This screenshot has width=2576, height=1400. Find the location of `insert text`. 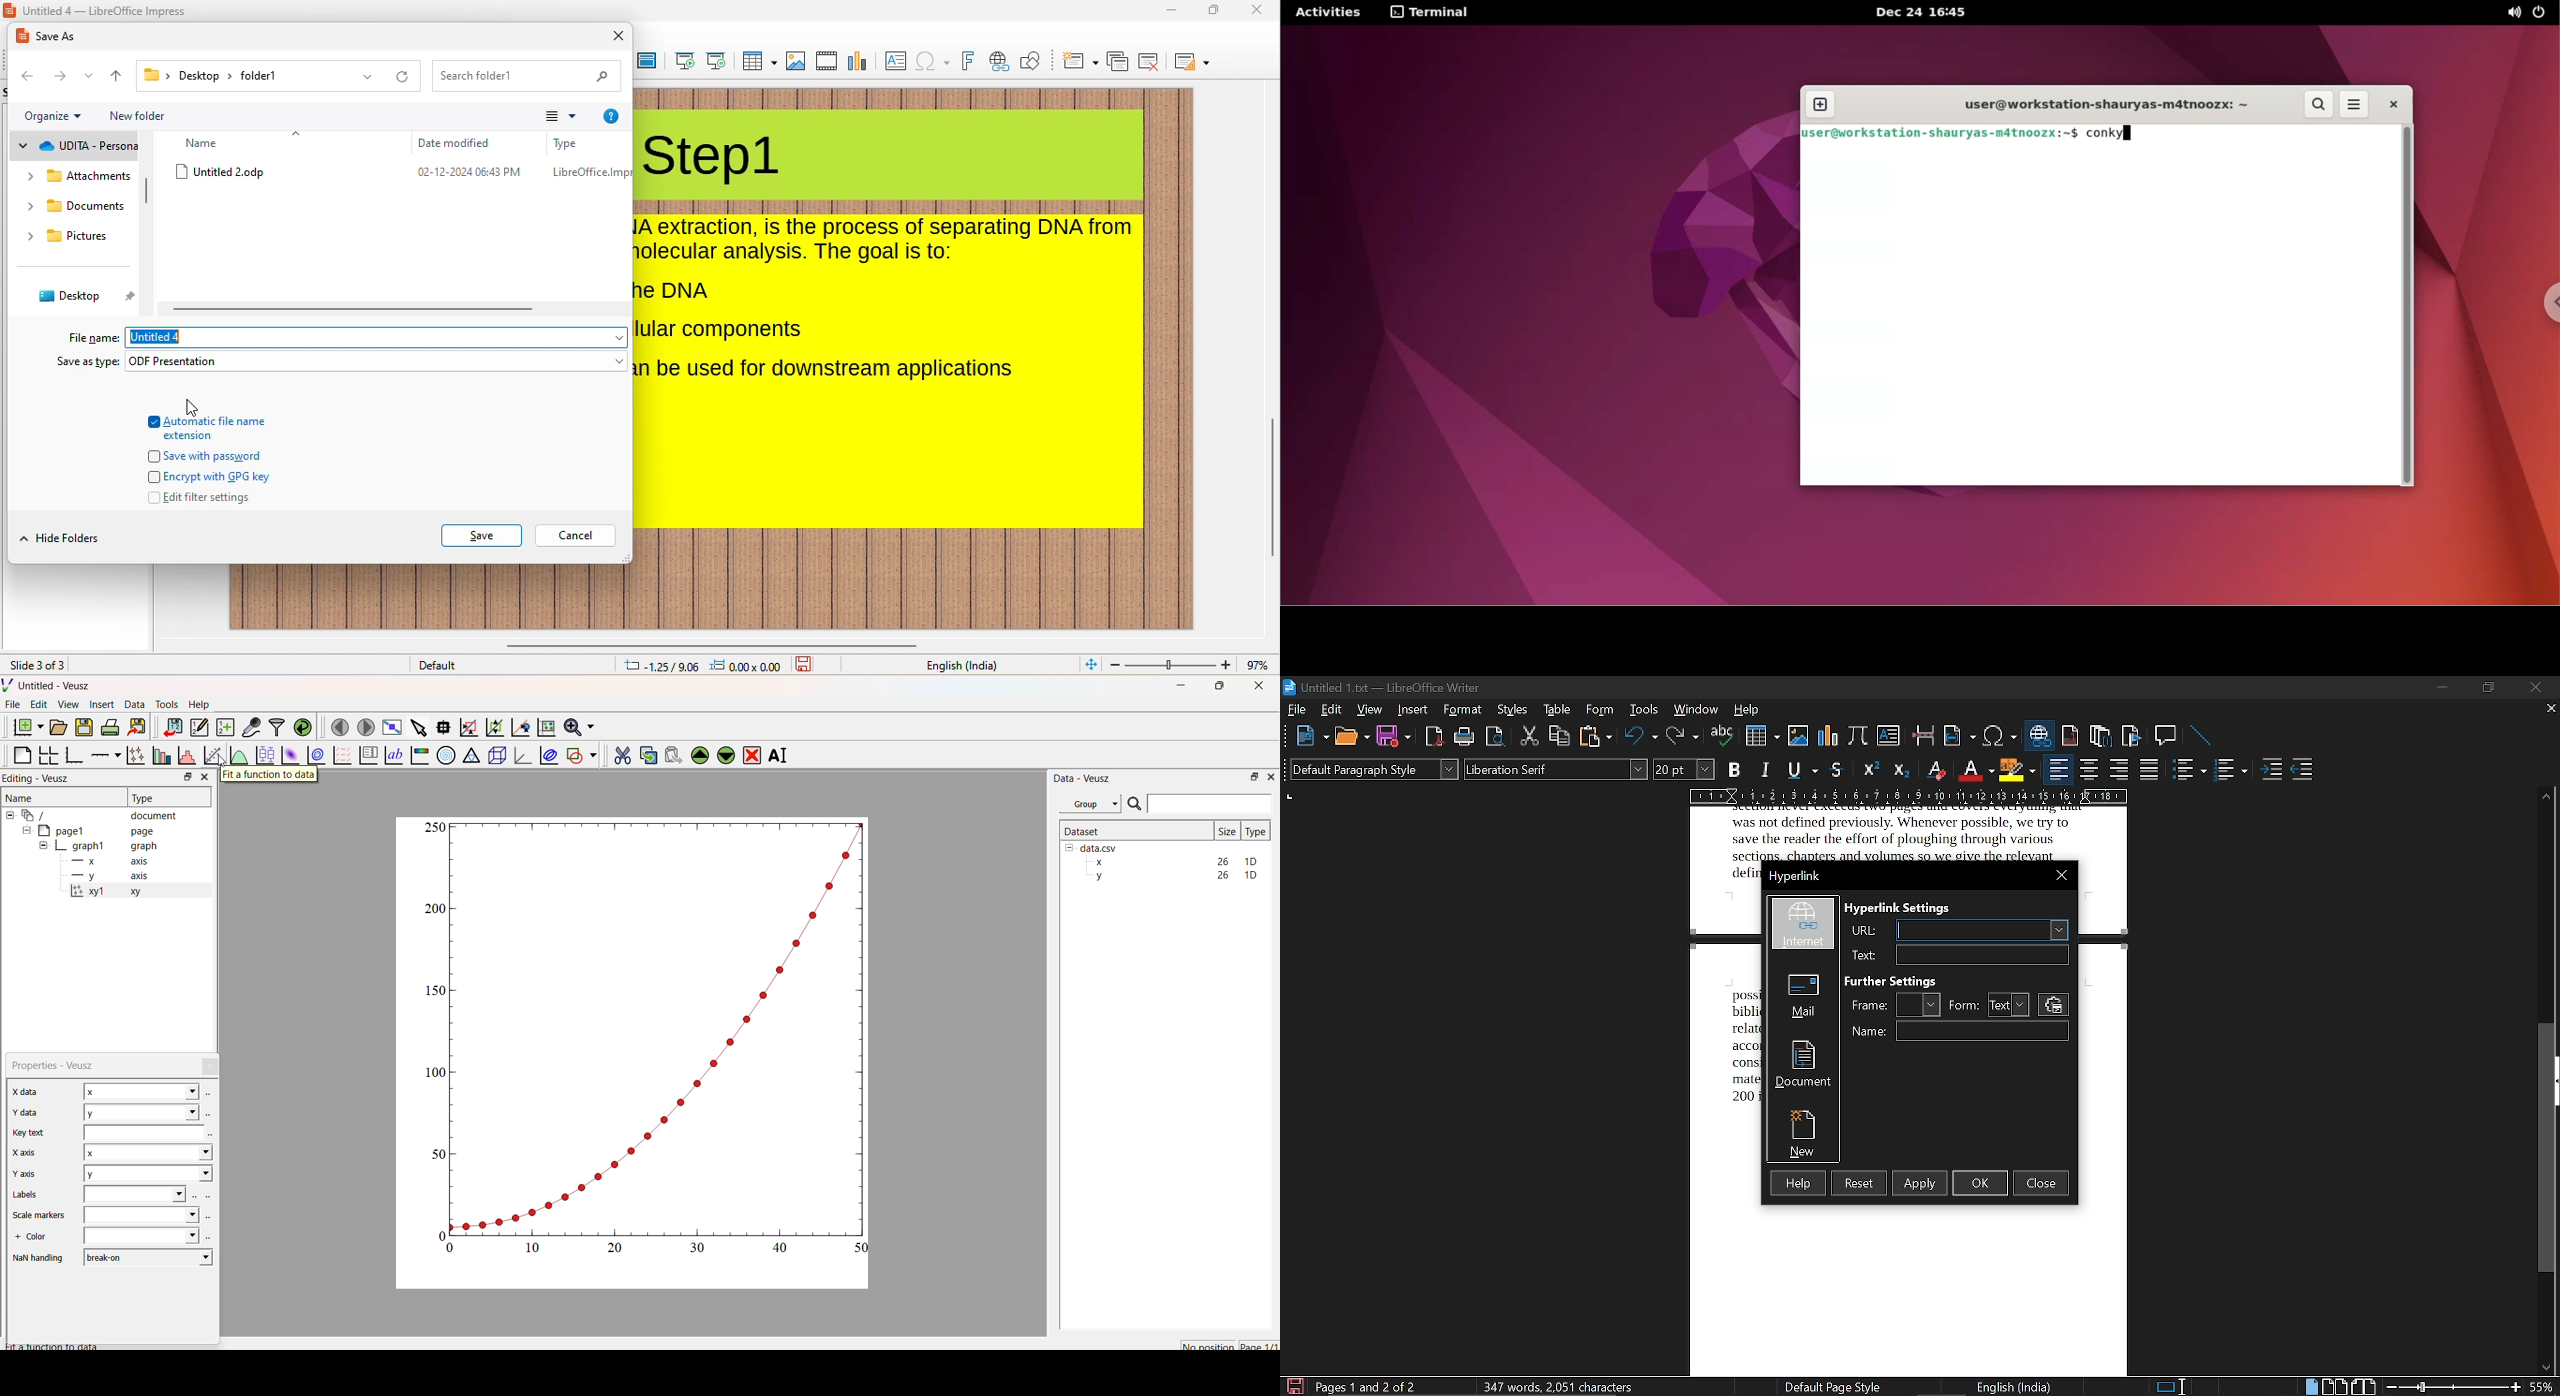

insert text is located at coordinates (1888, 738).